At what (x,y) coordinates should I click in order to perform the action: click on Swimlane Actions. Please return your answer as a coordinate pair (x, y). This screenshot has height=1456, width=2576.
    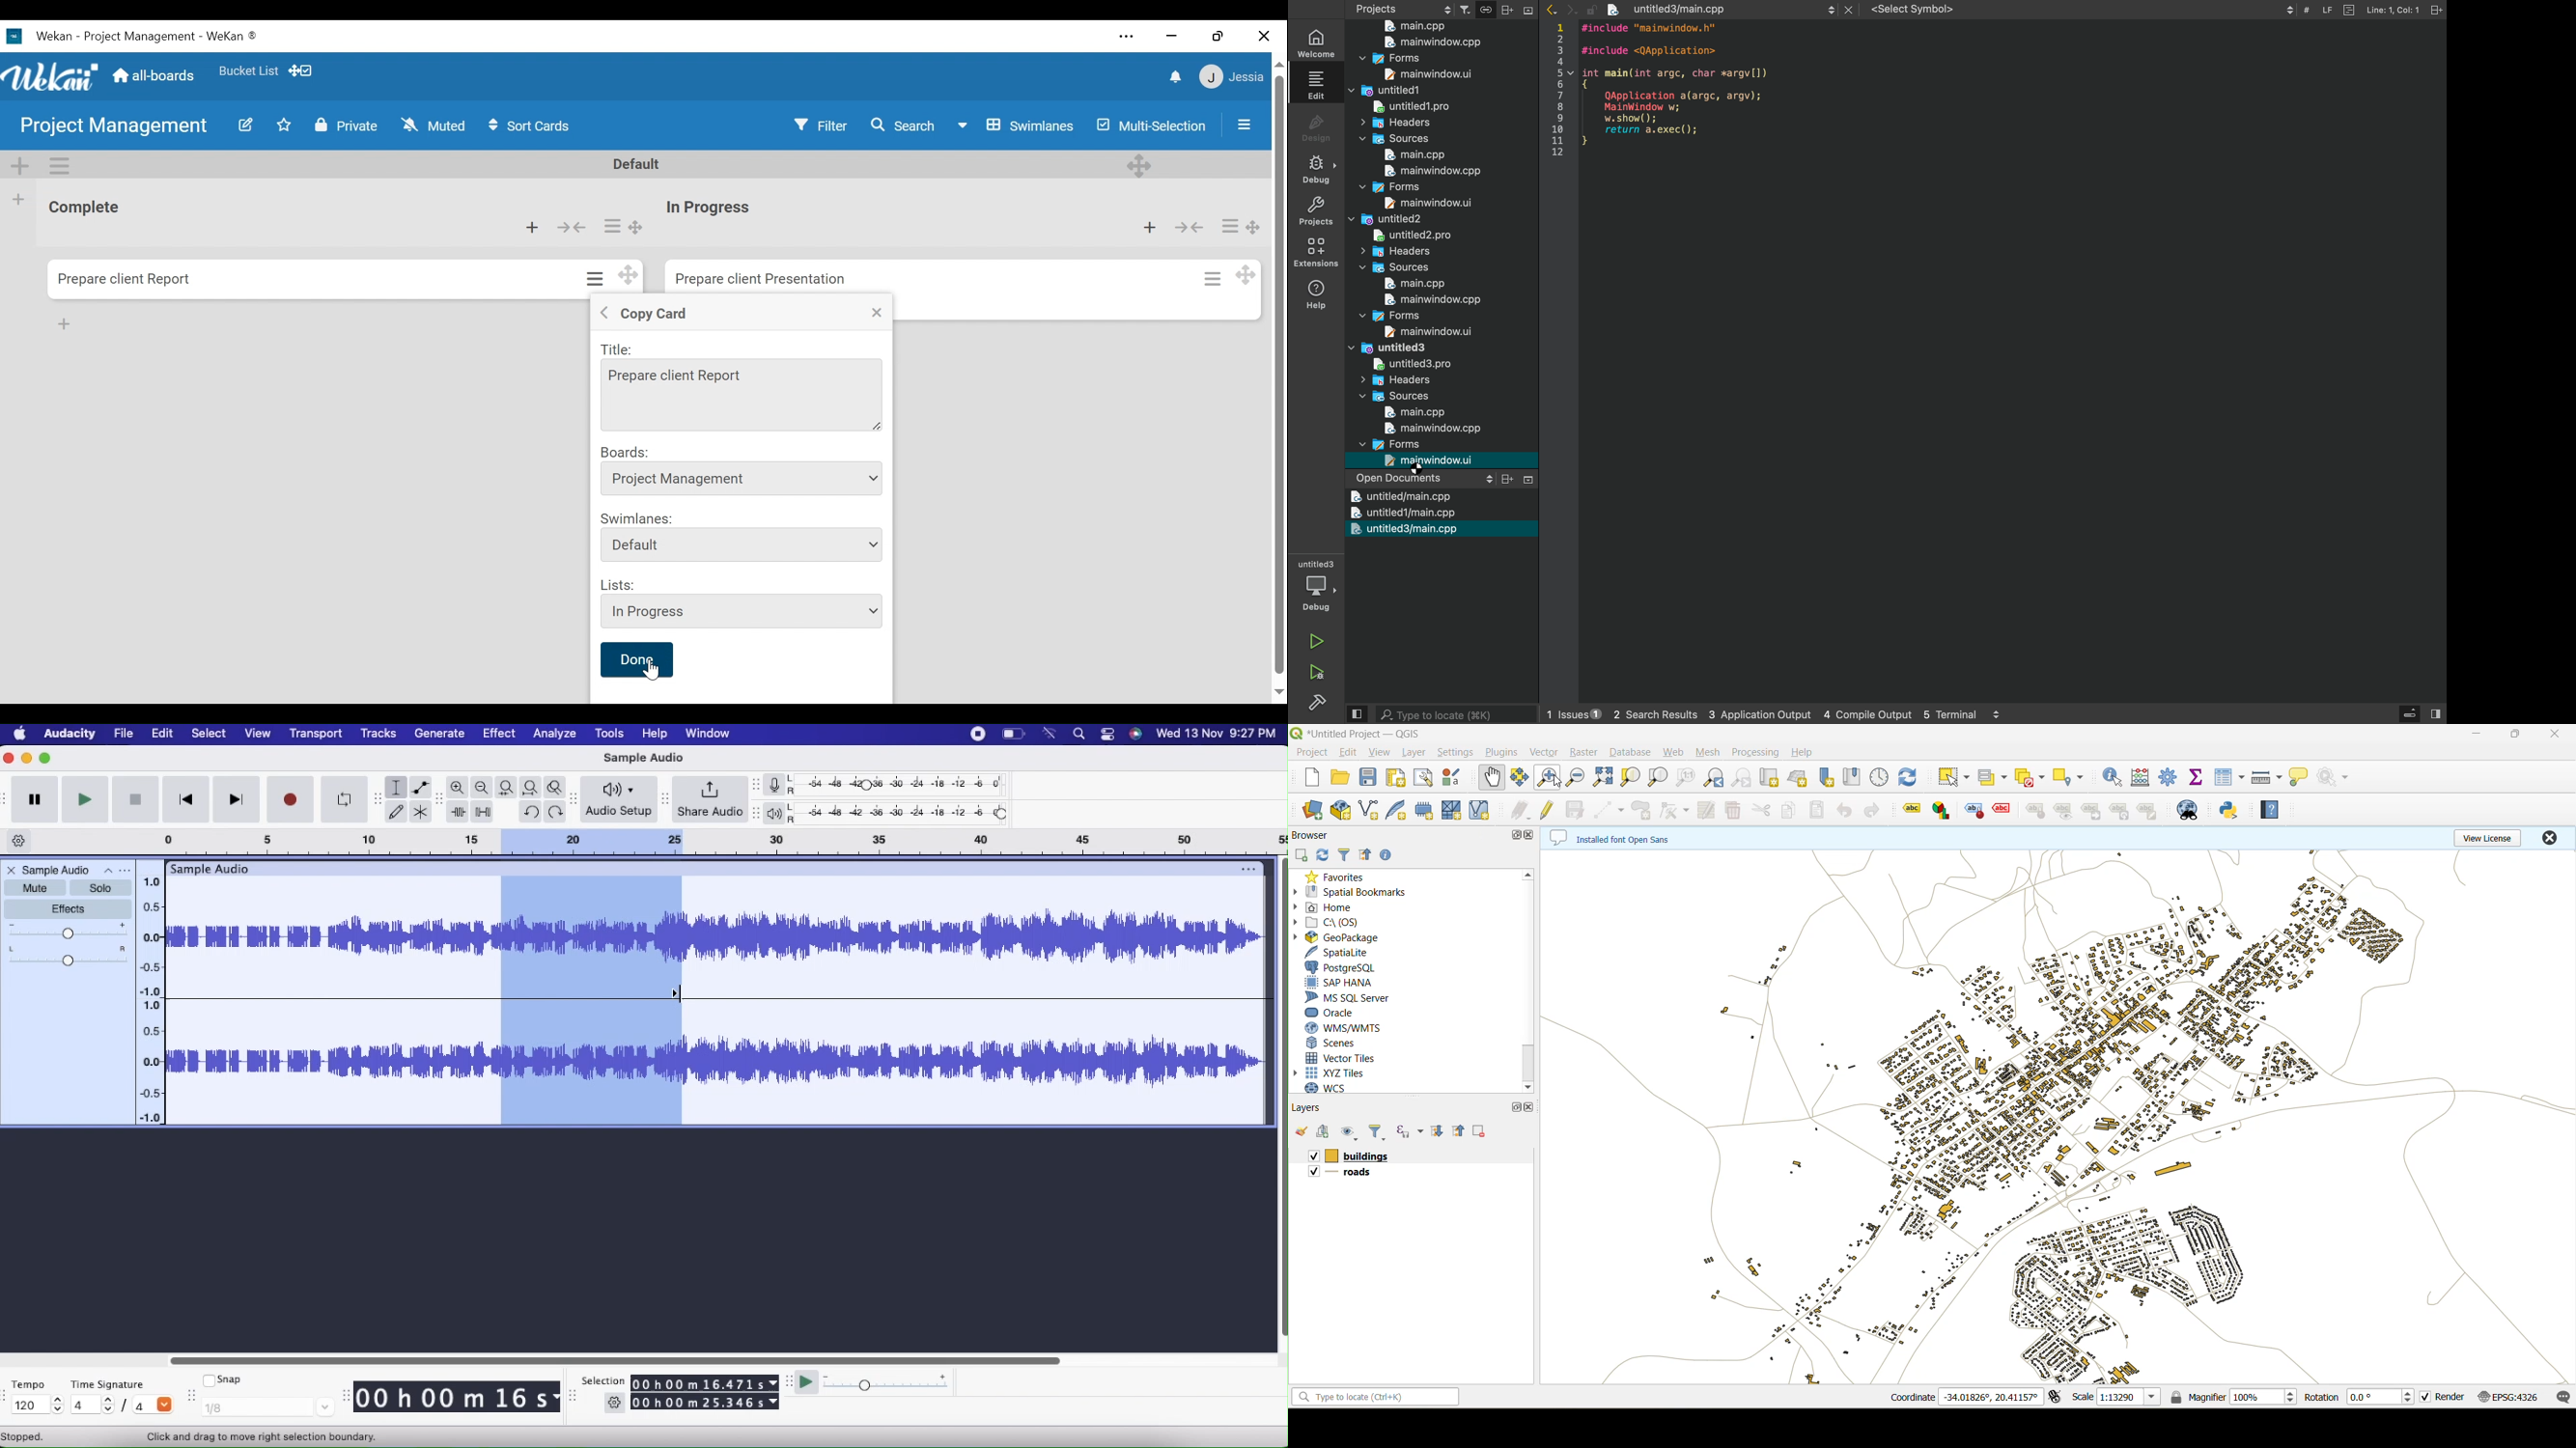
    Looking at the image, I should click on (61, 166).